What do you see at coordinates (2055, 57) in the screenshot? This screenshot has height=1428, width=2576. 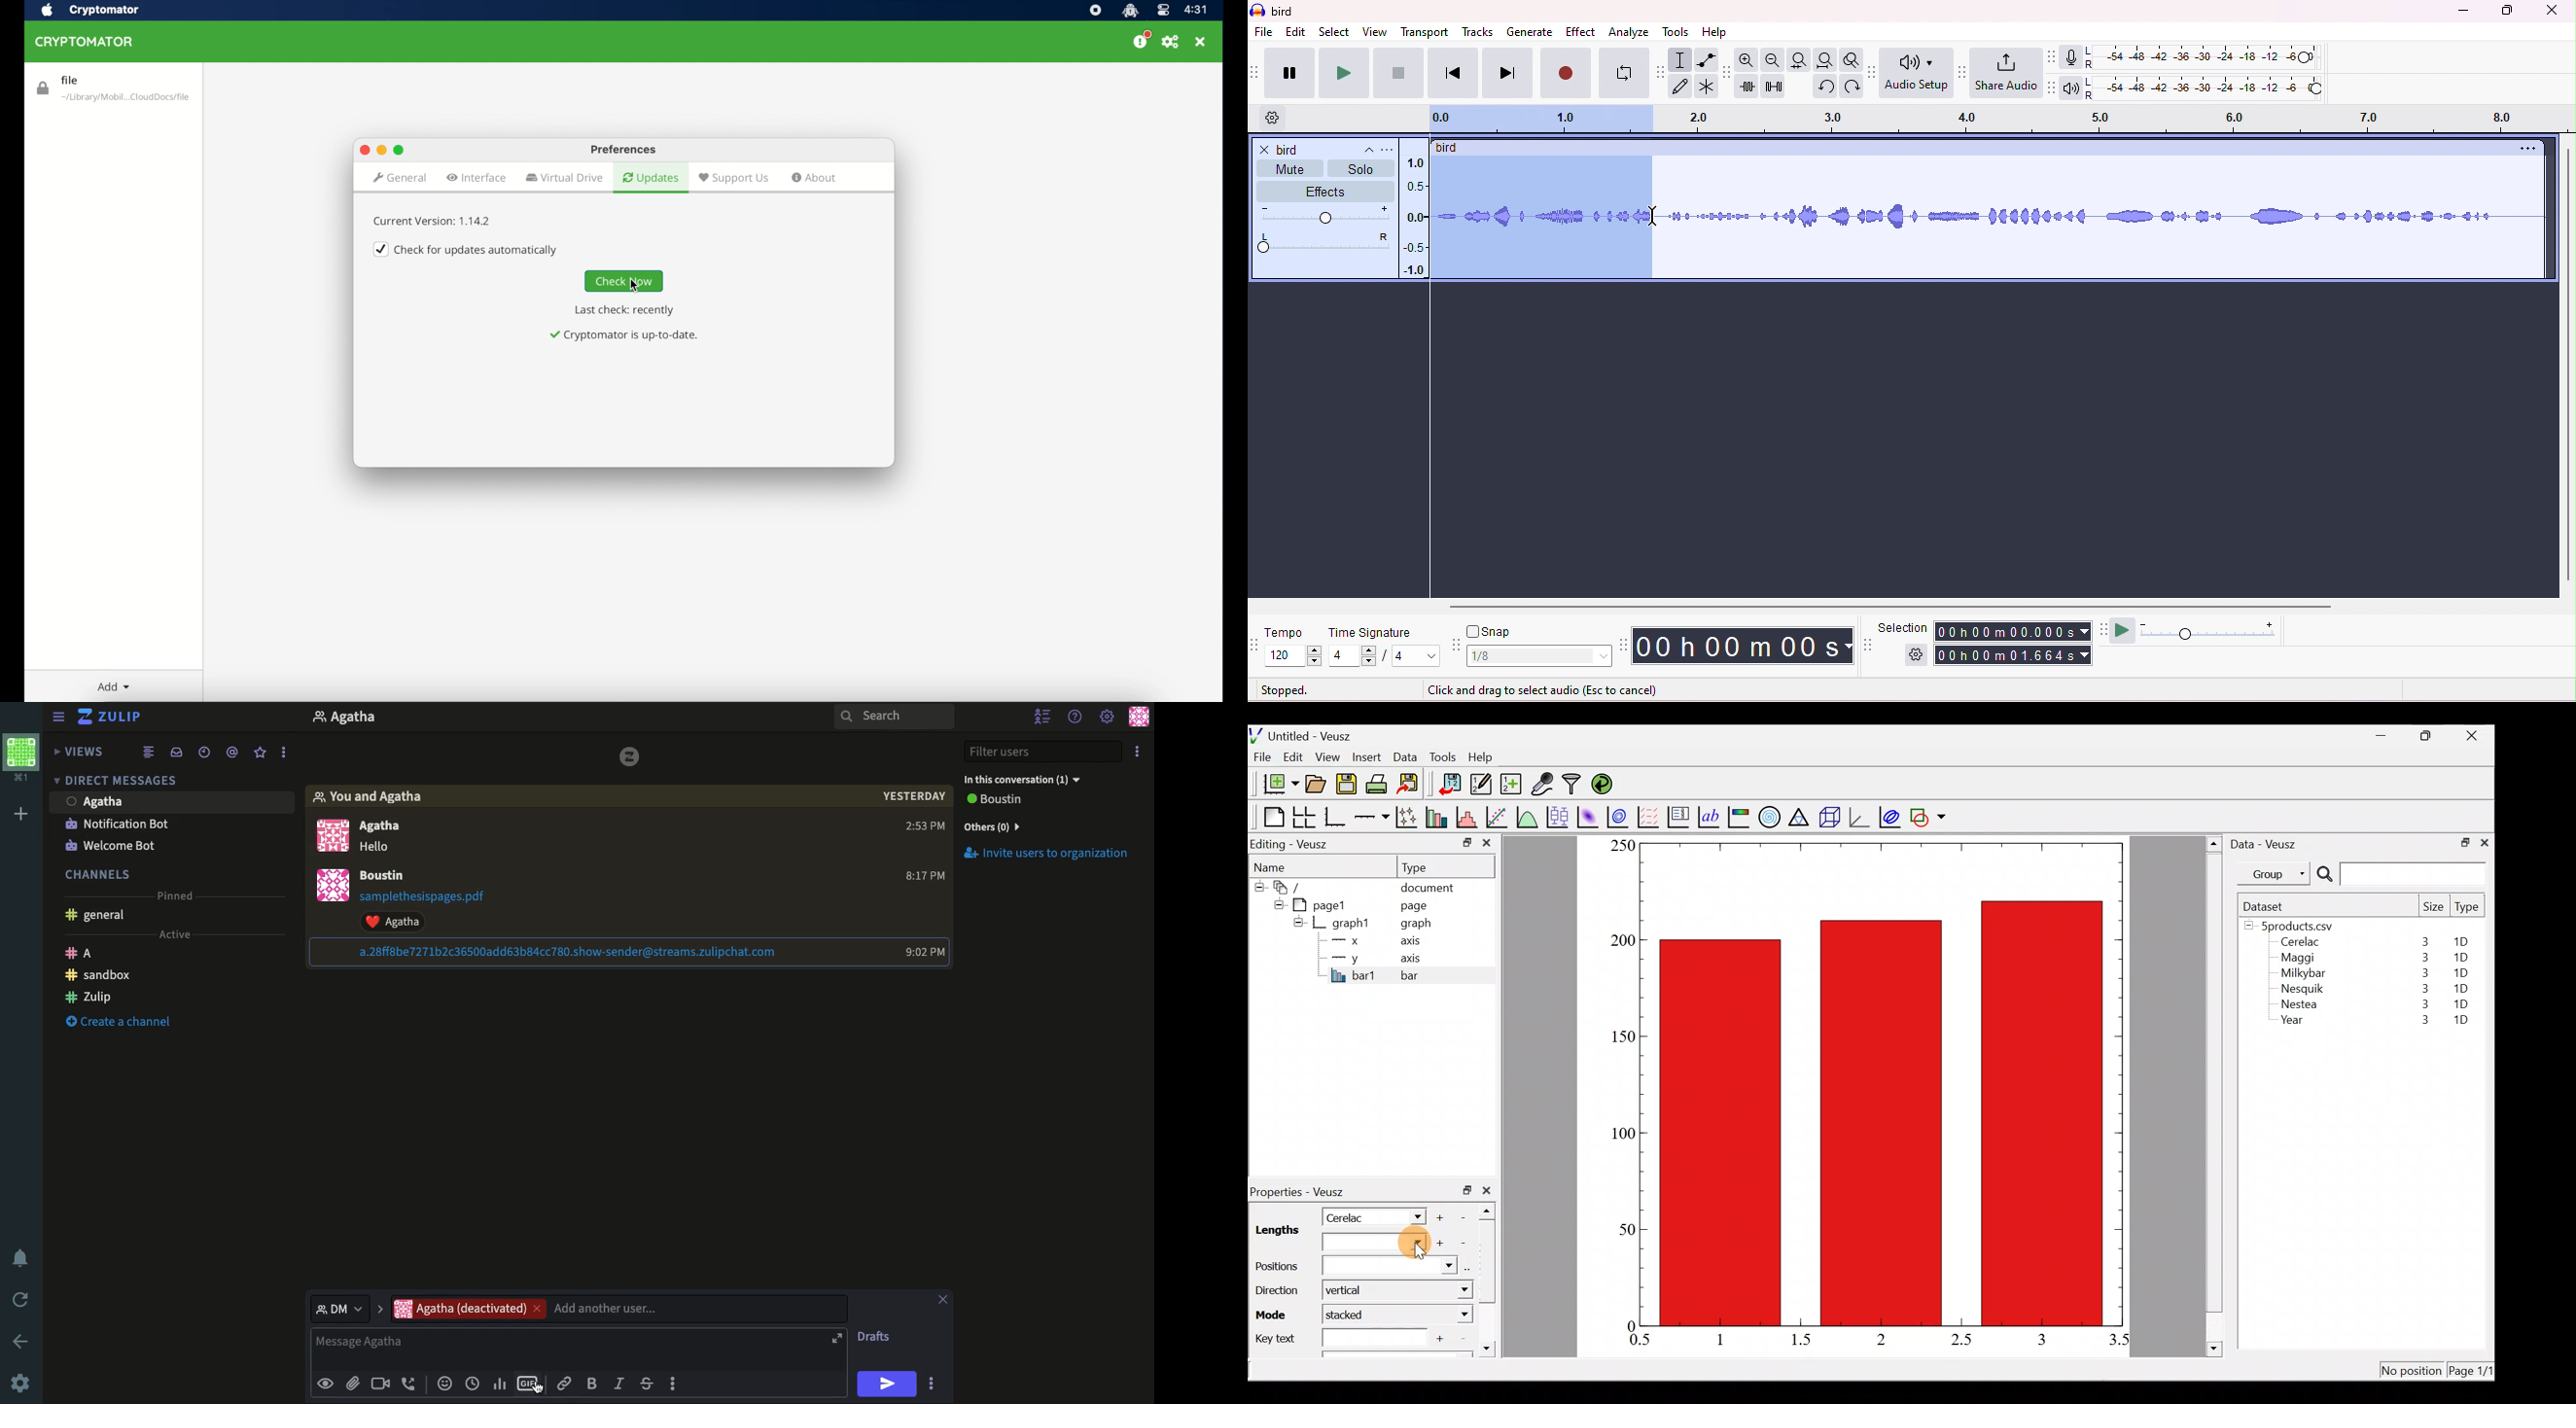 I see `record meter tool bar` at bounding box center [2055, 57].